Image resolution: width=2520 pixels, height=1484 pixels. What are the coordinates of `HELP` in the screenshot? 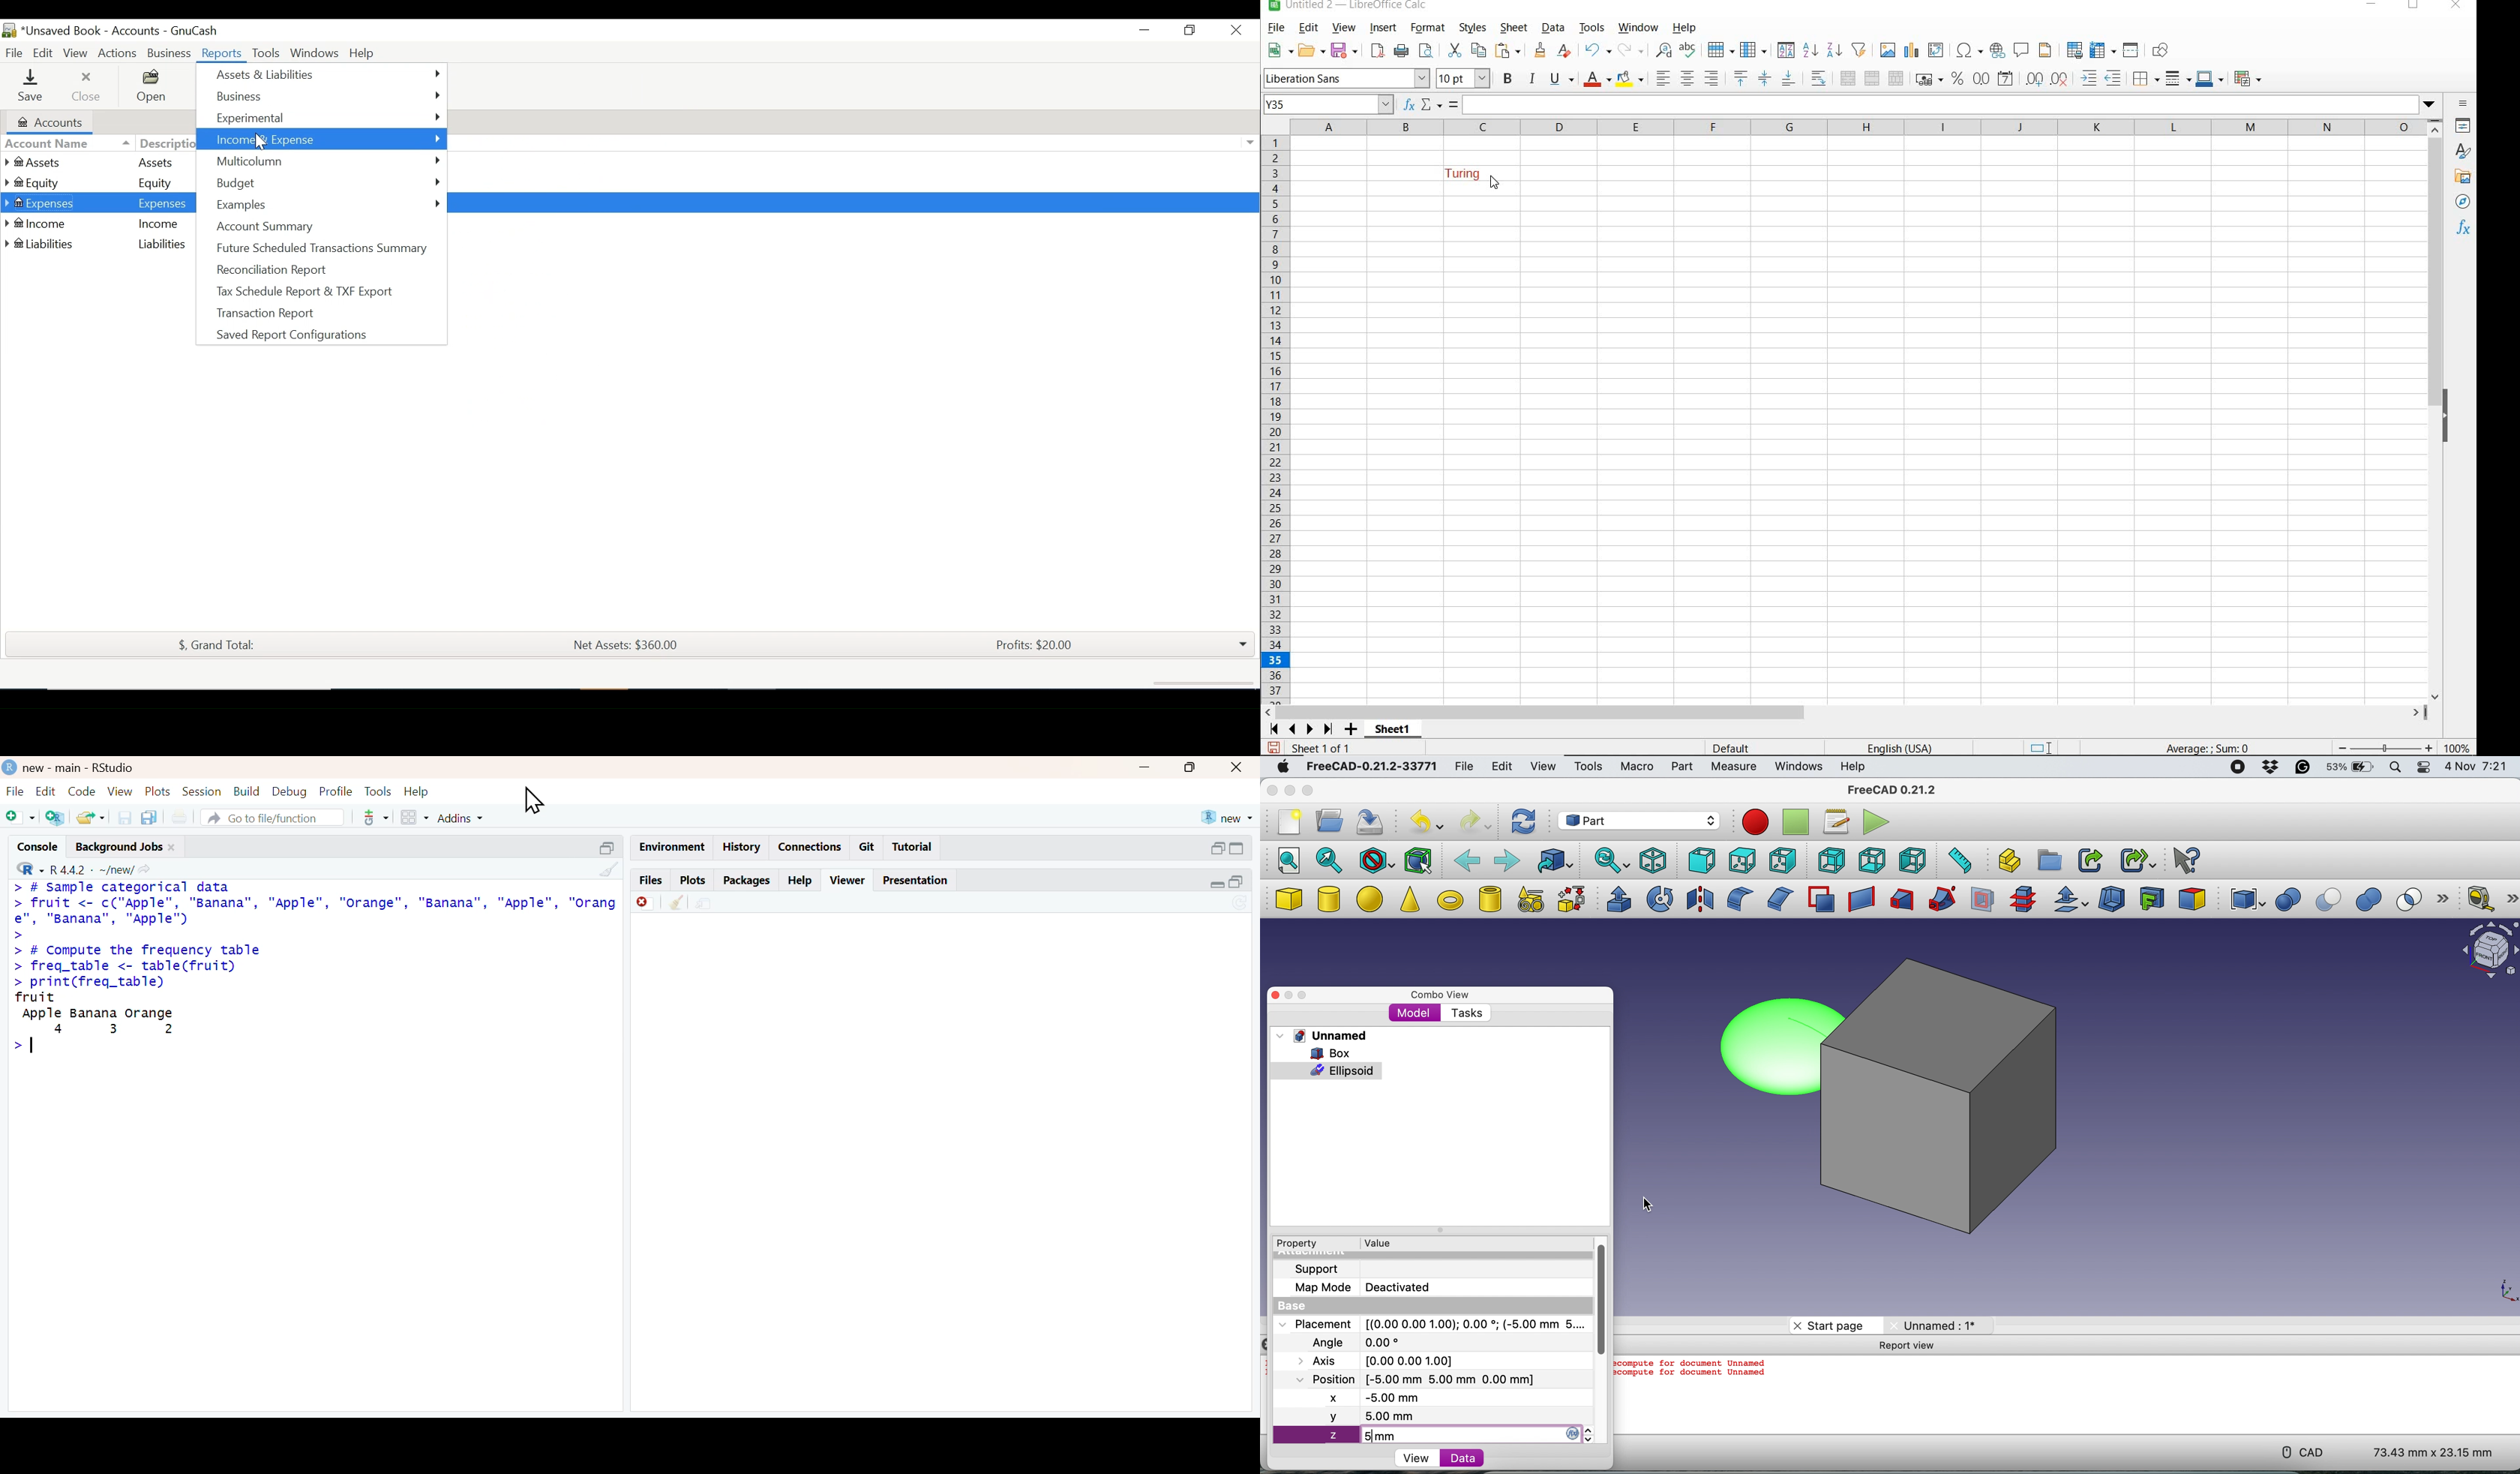 It's located at (1684, 30).